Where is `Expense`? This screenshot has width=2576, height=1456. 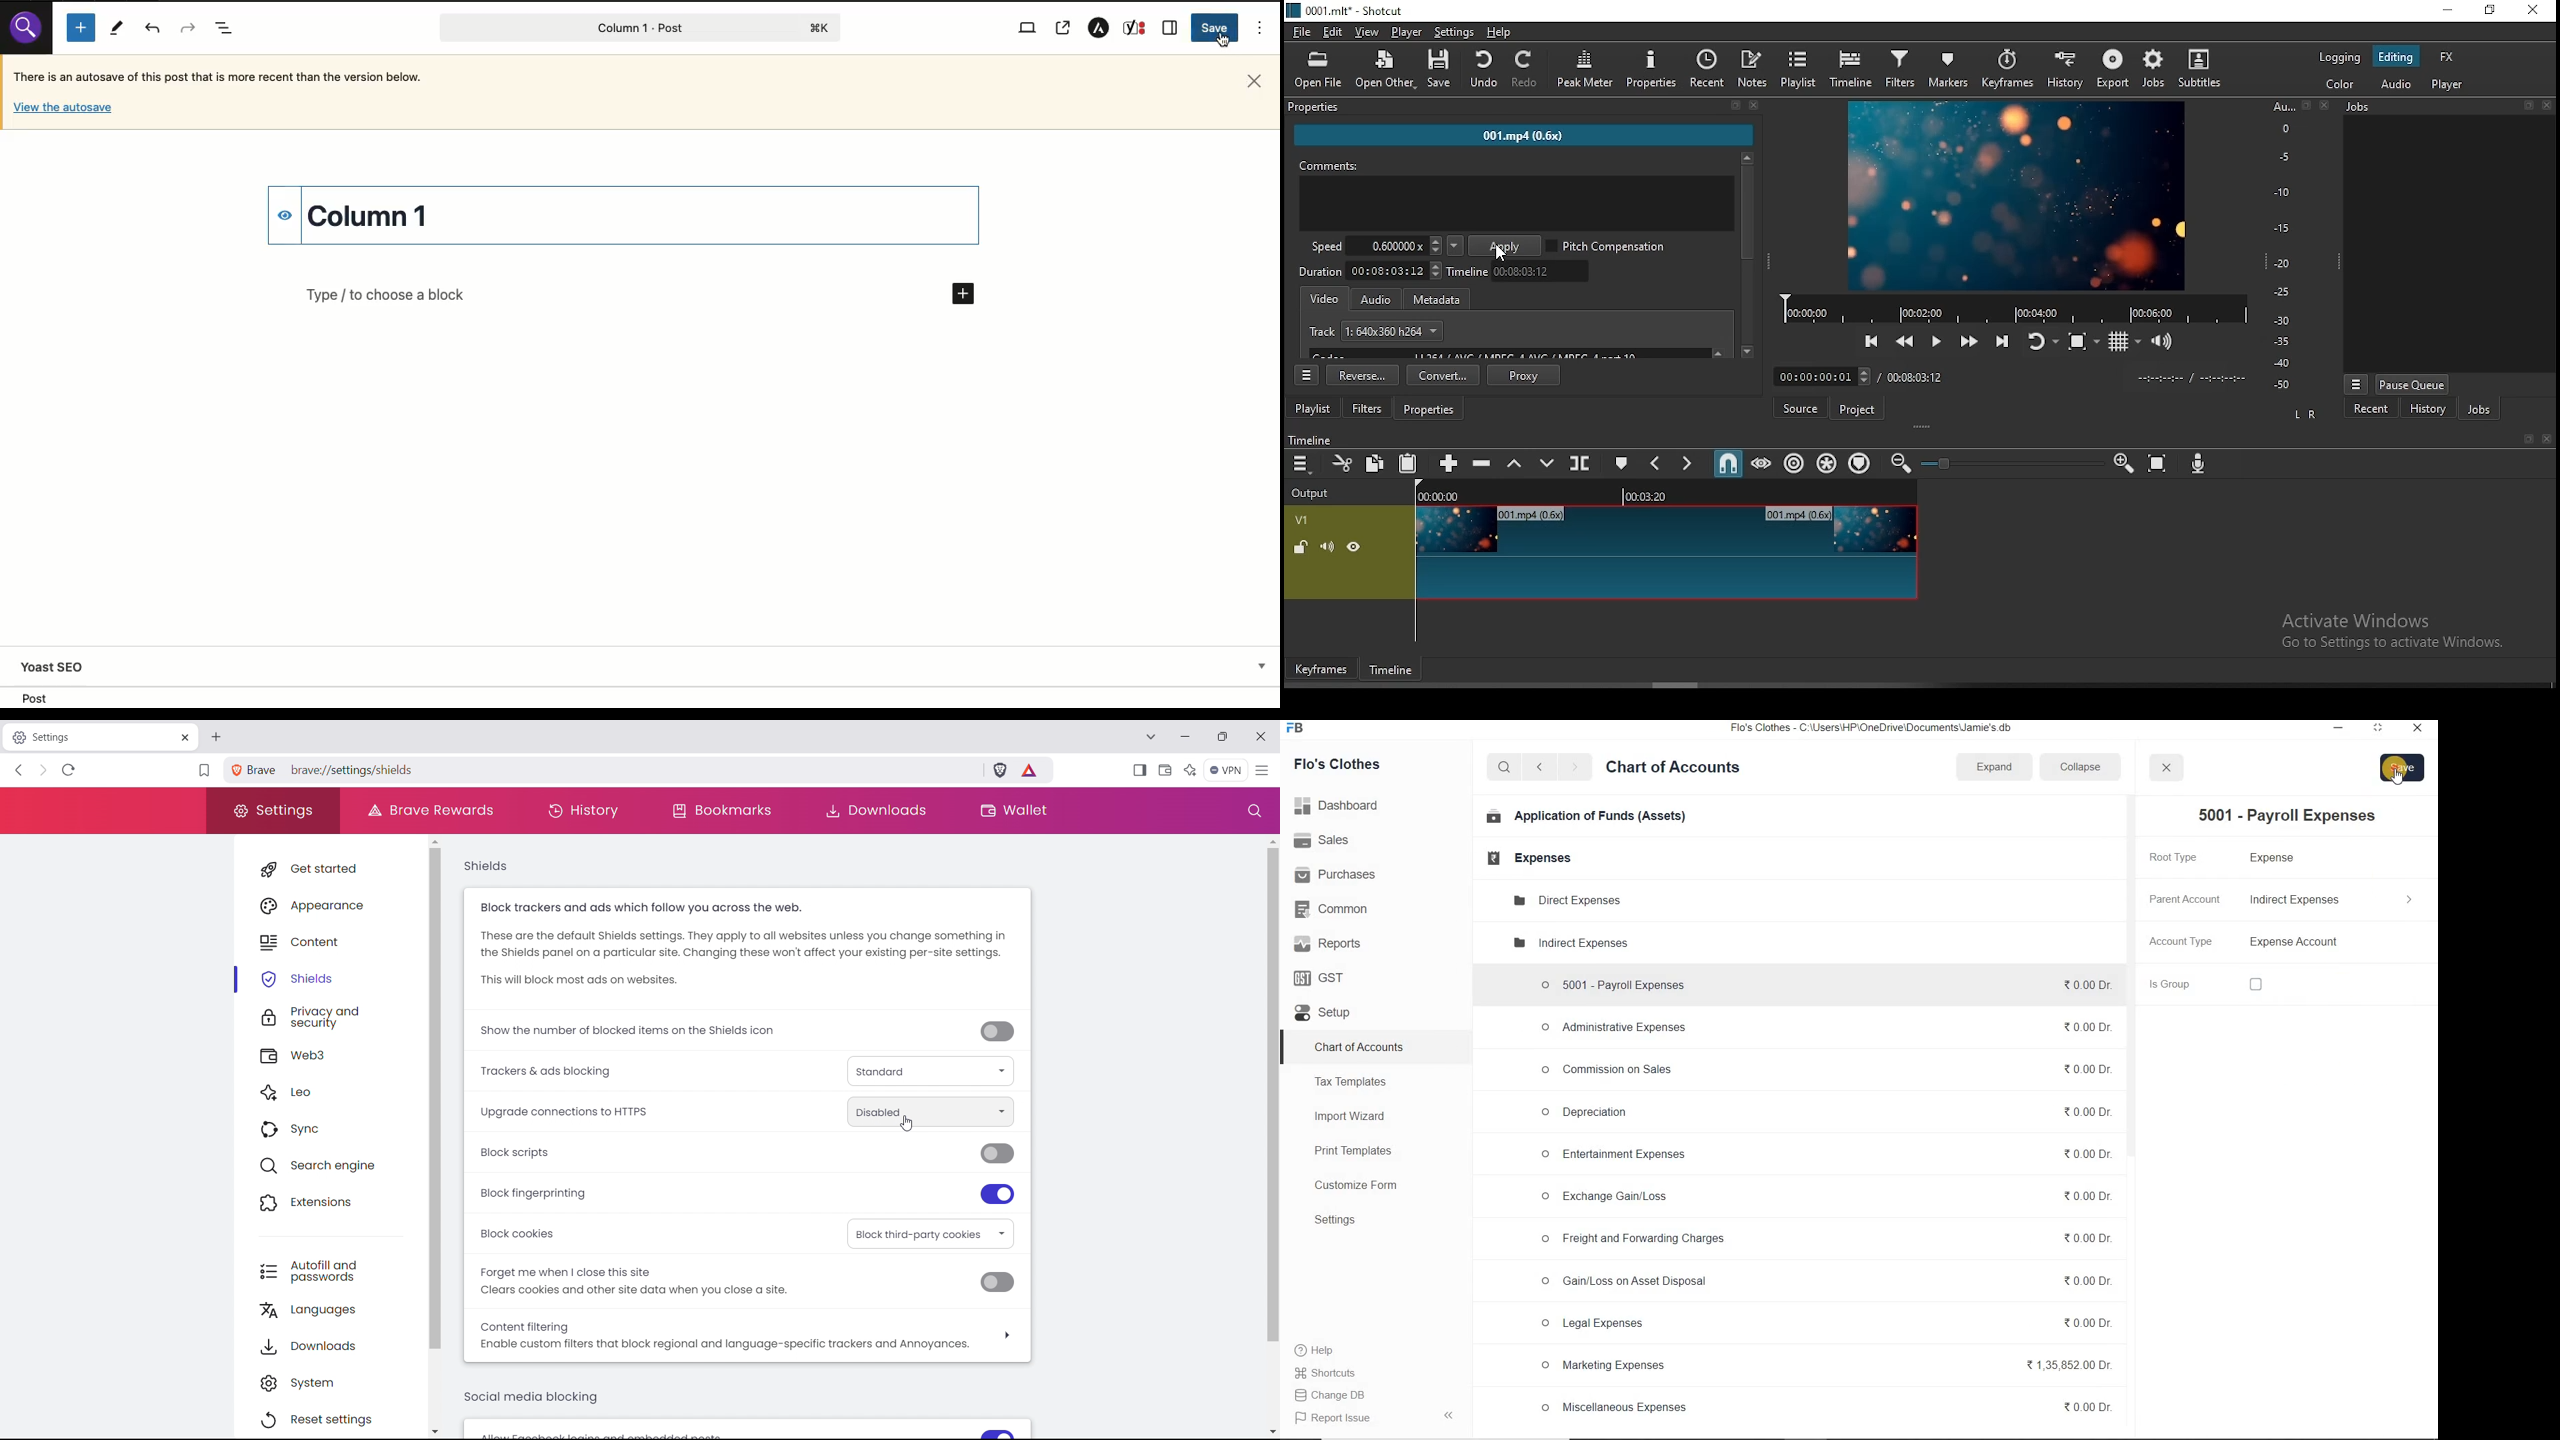
Expense is located at coordinates (2279, 859).